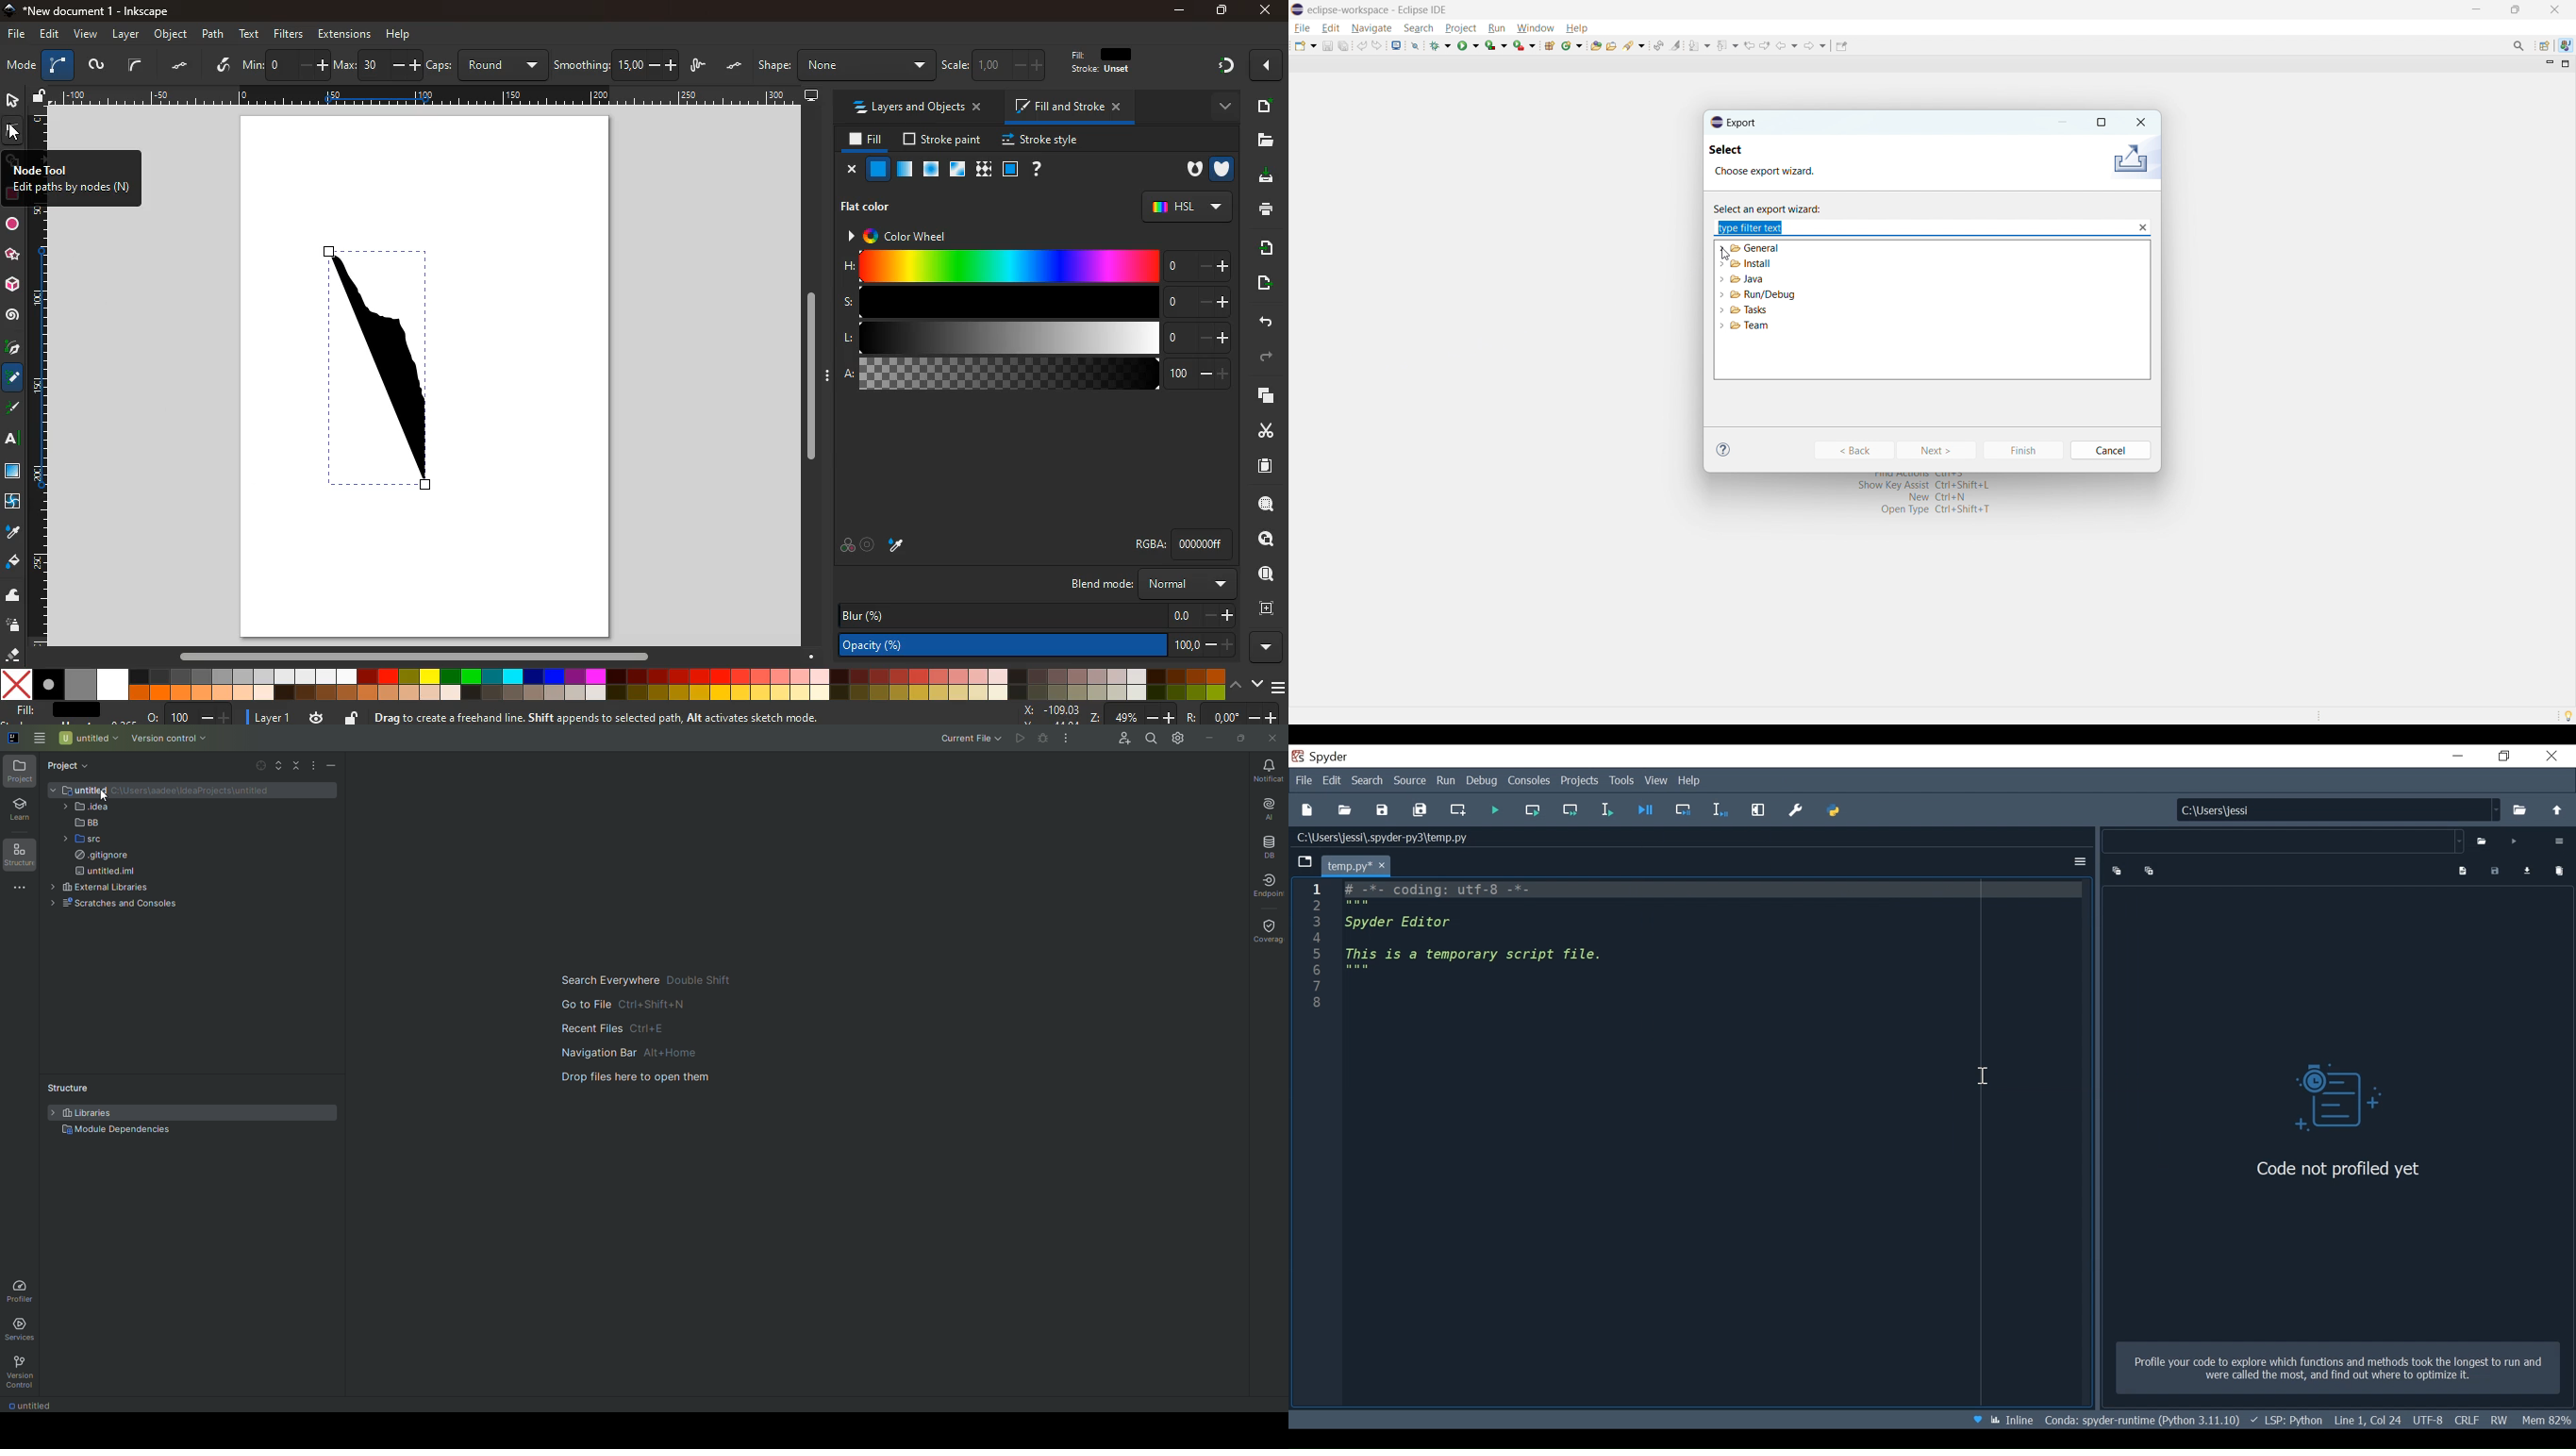 This screenshot has width=2576, height=1456. I want to click on Scratches and Console, so click(120, 904).